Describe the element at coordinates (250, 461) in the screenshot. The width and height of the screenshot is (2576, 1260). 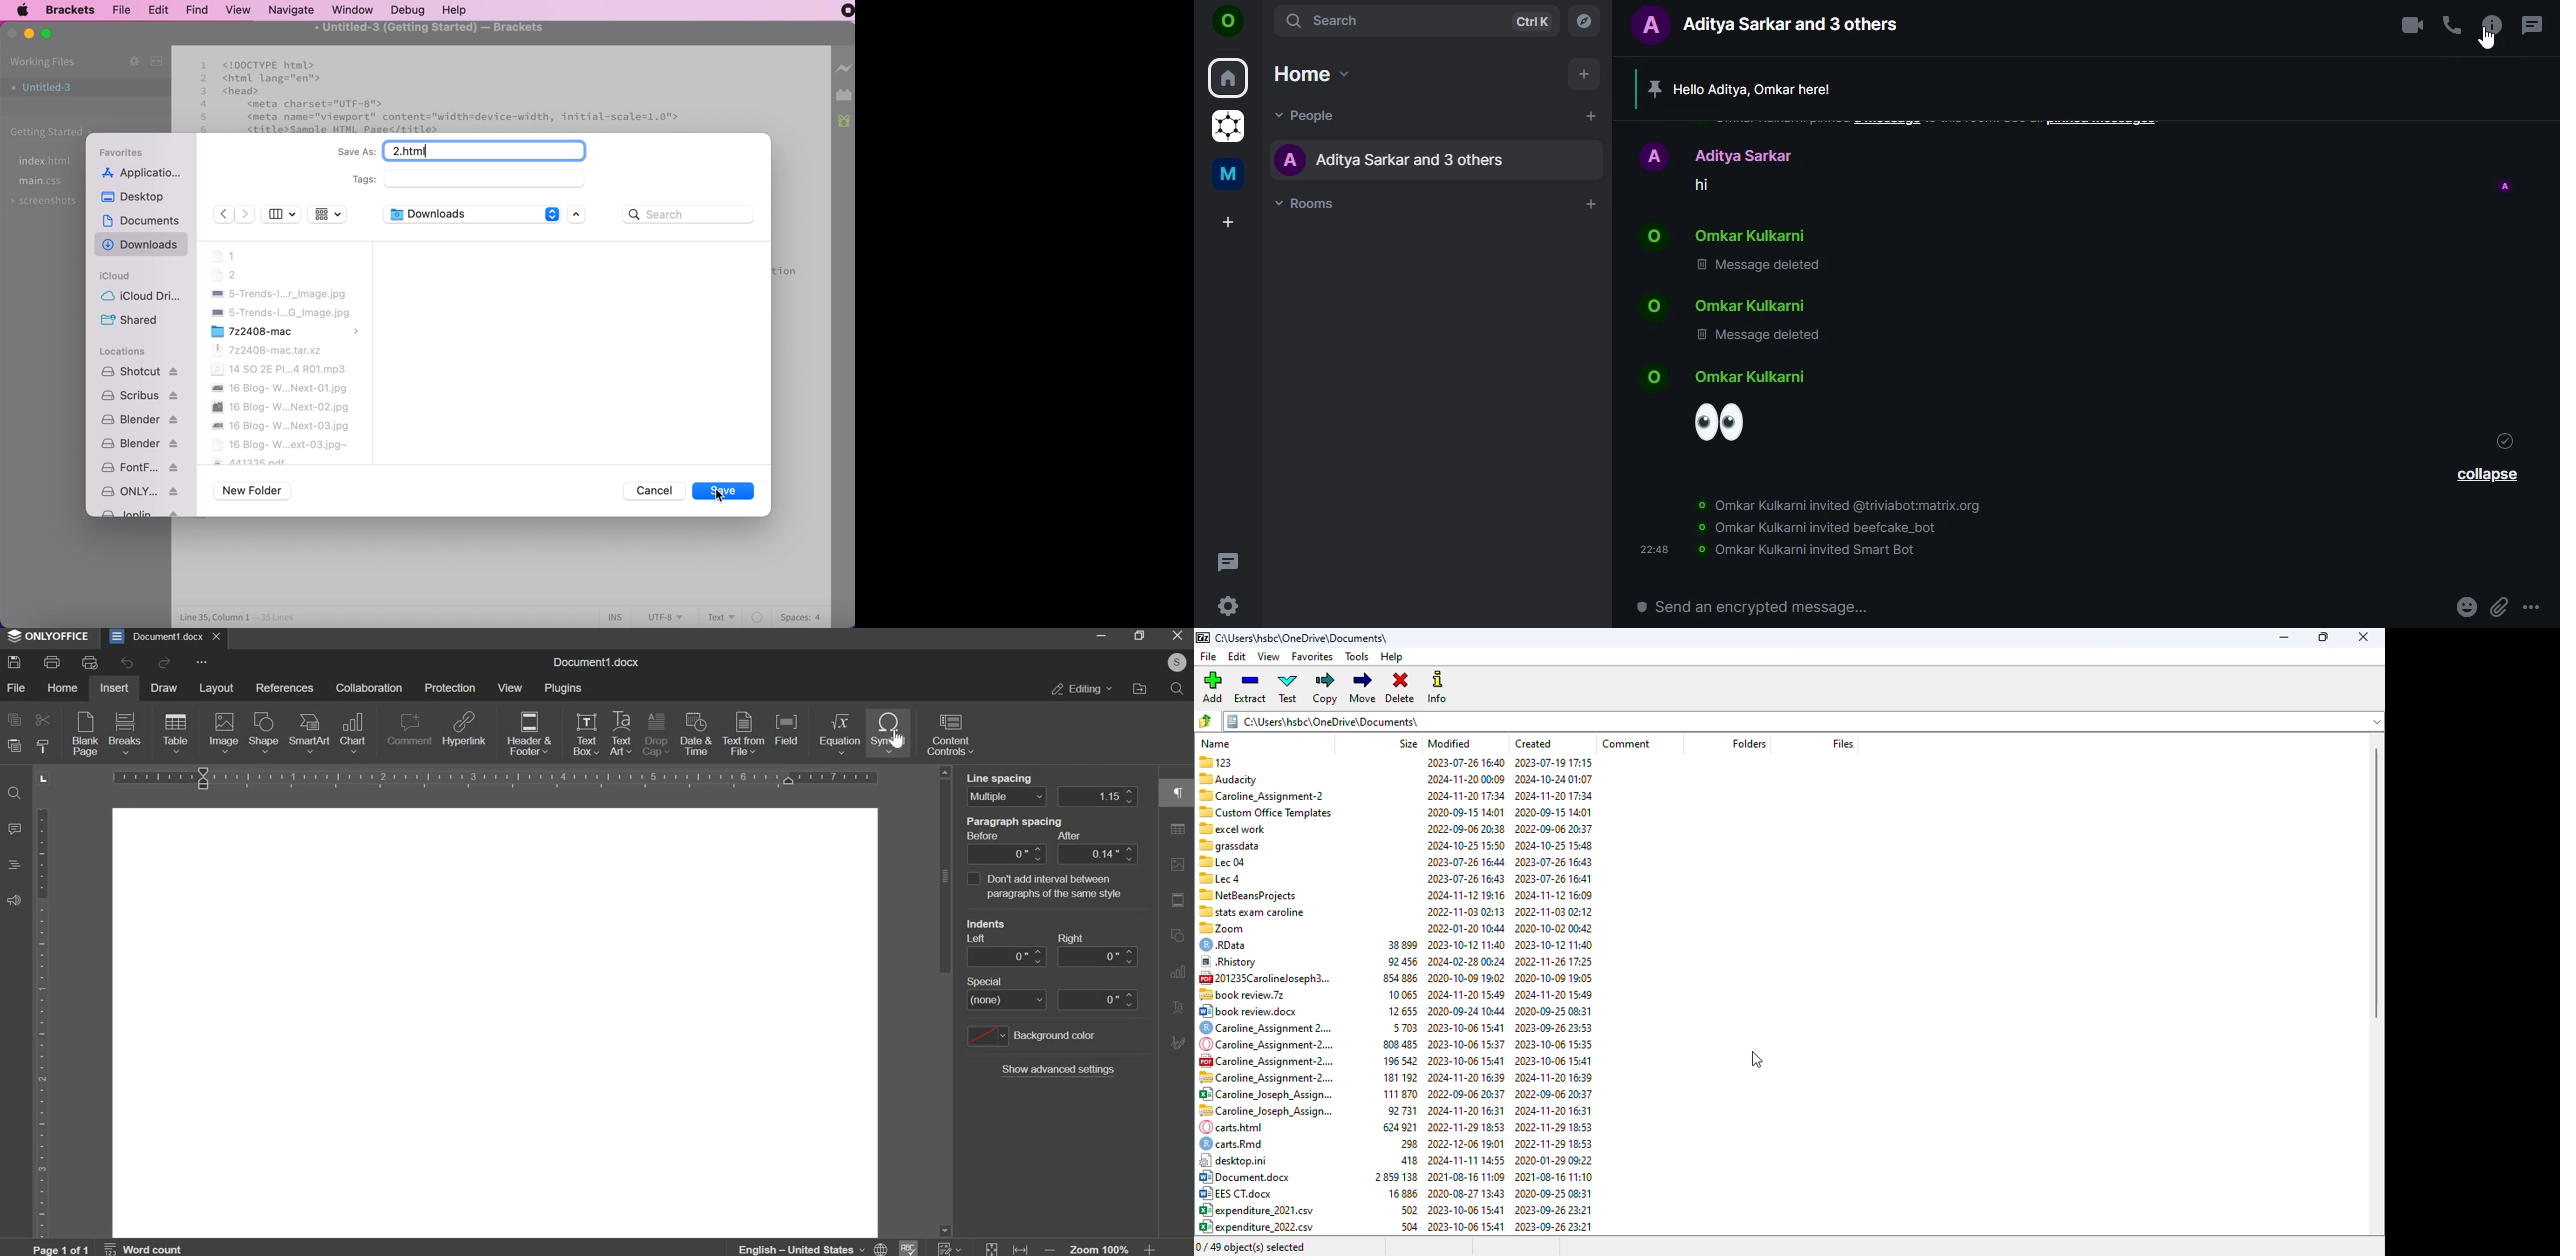
I see `441325.pdf` at that location.